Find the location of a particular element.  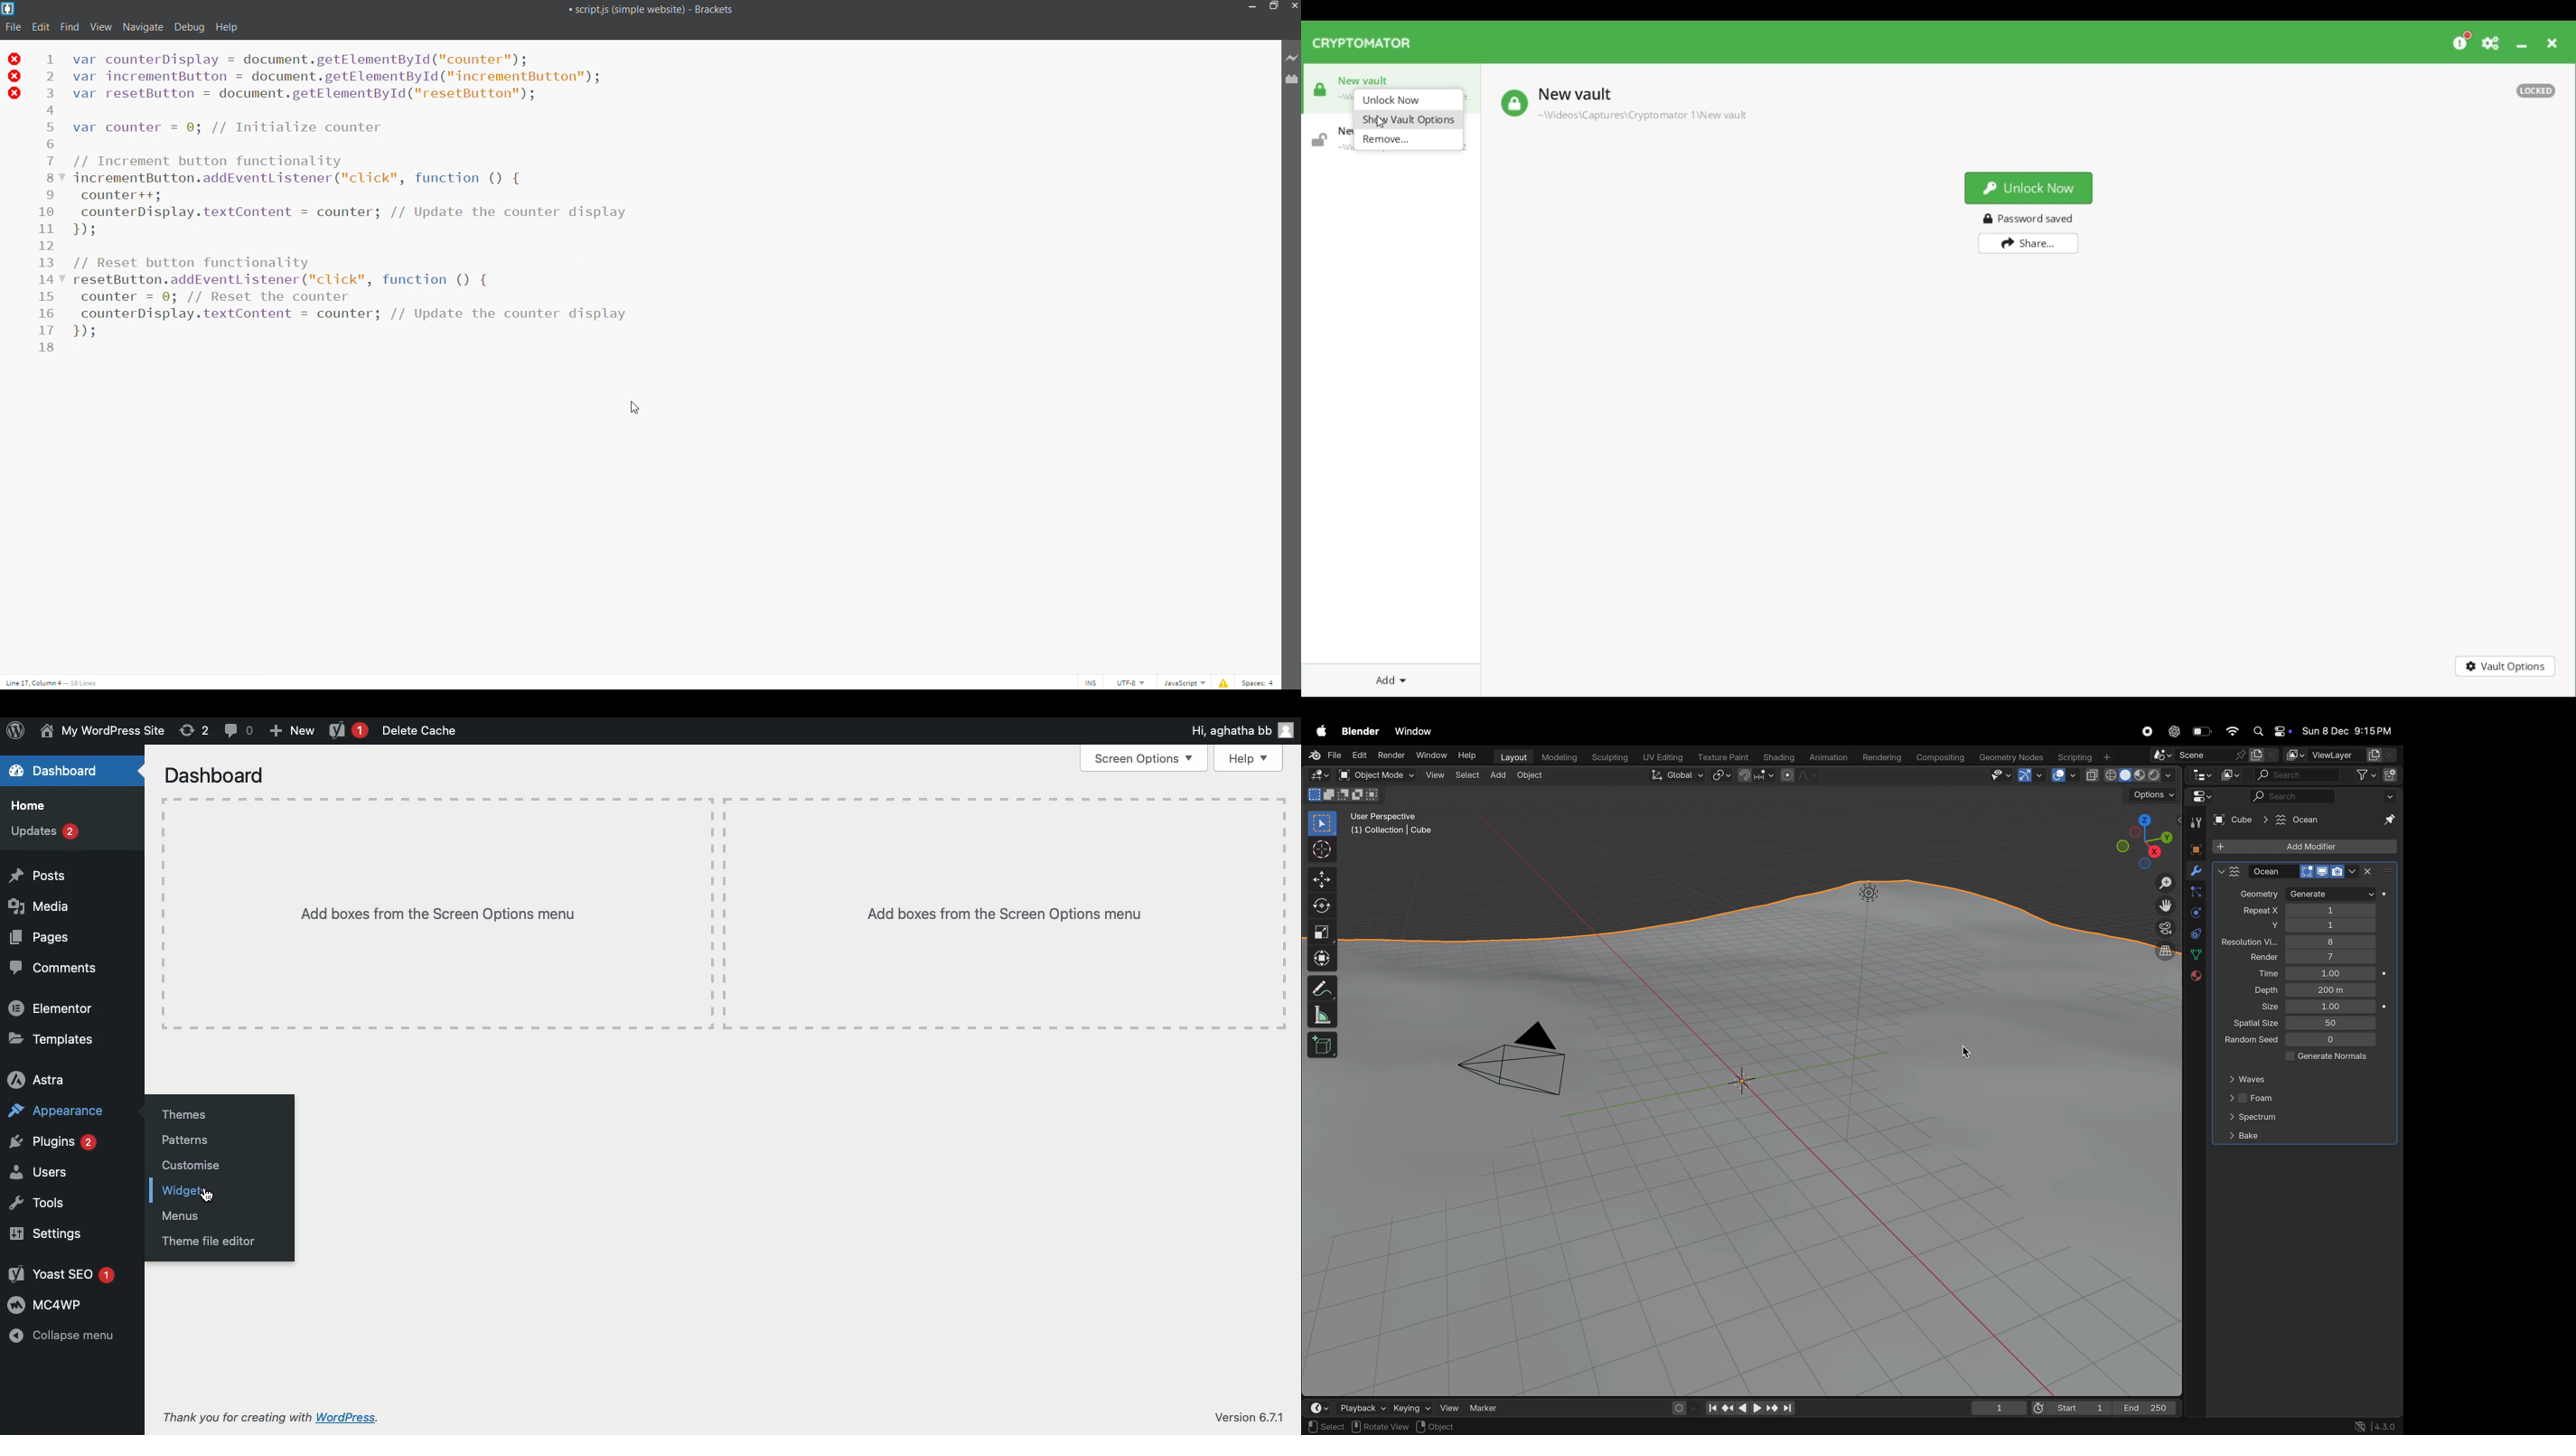

editor type is located at coordinates (1321, 1408).